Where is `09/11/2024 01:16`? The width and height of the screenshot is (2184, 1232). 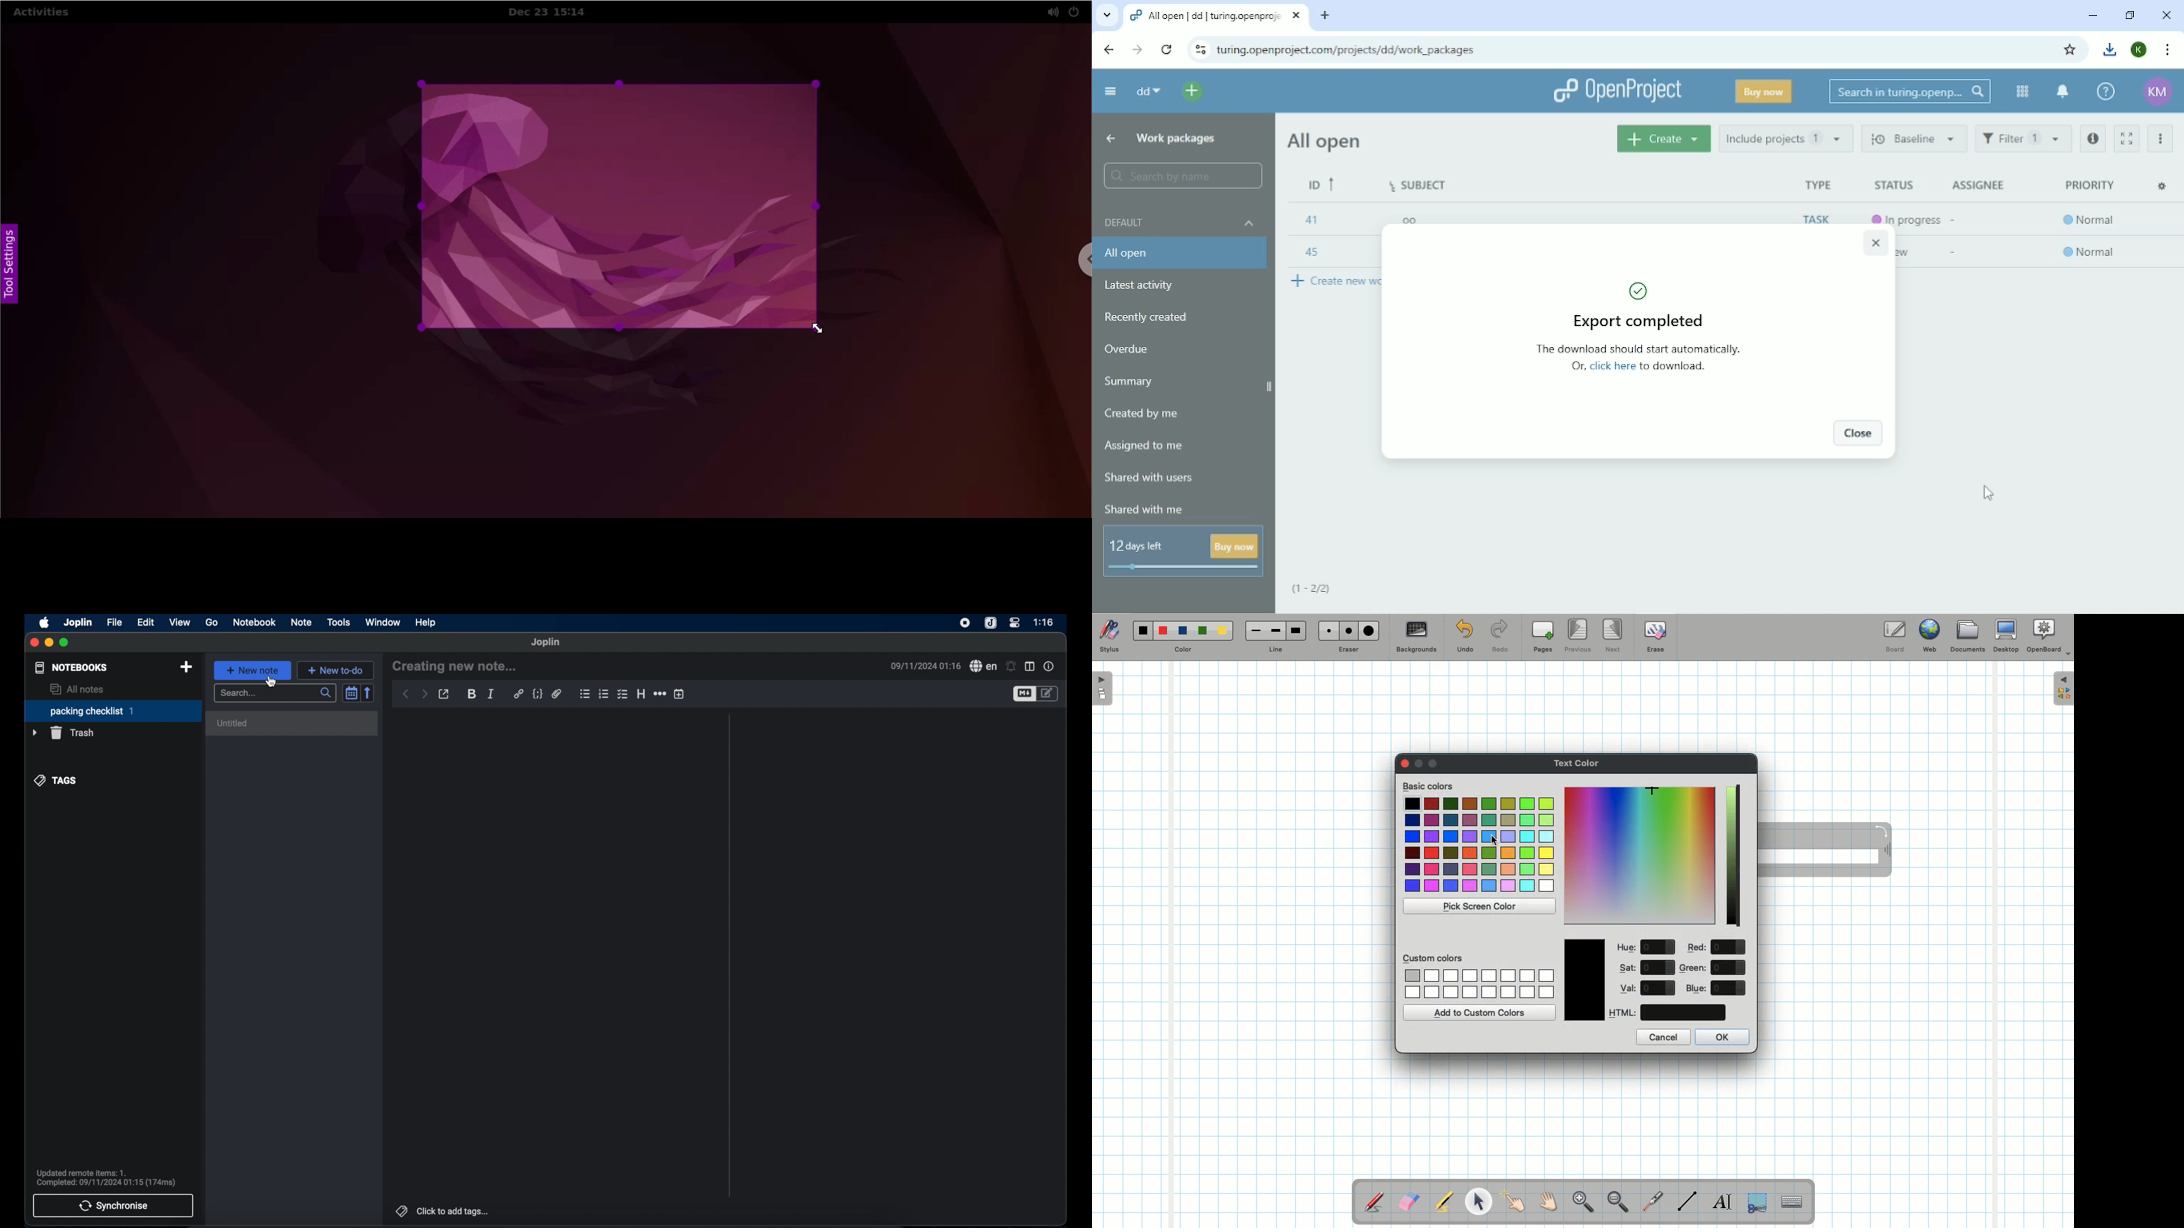 09/11/2024 01:16 is located at coordinates (923, 666).